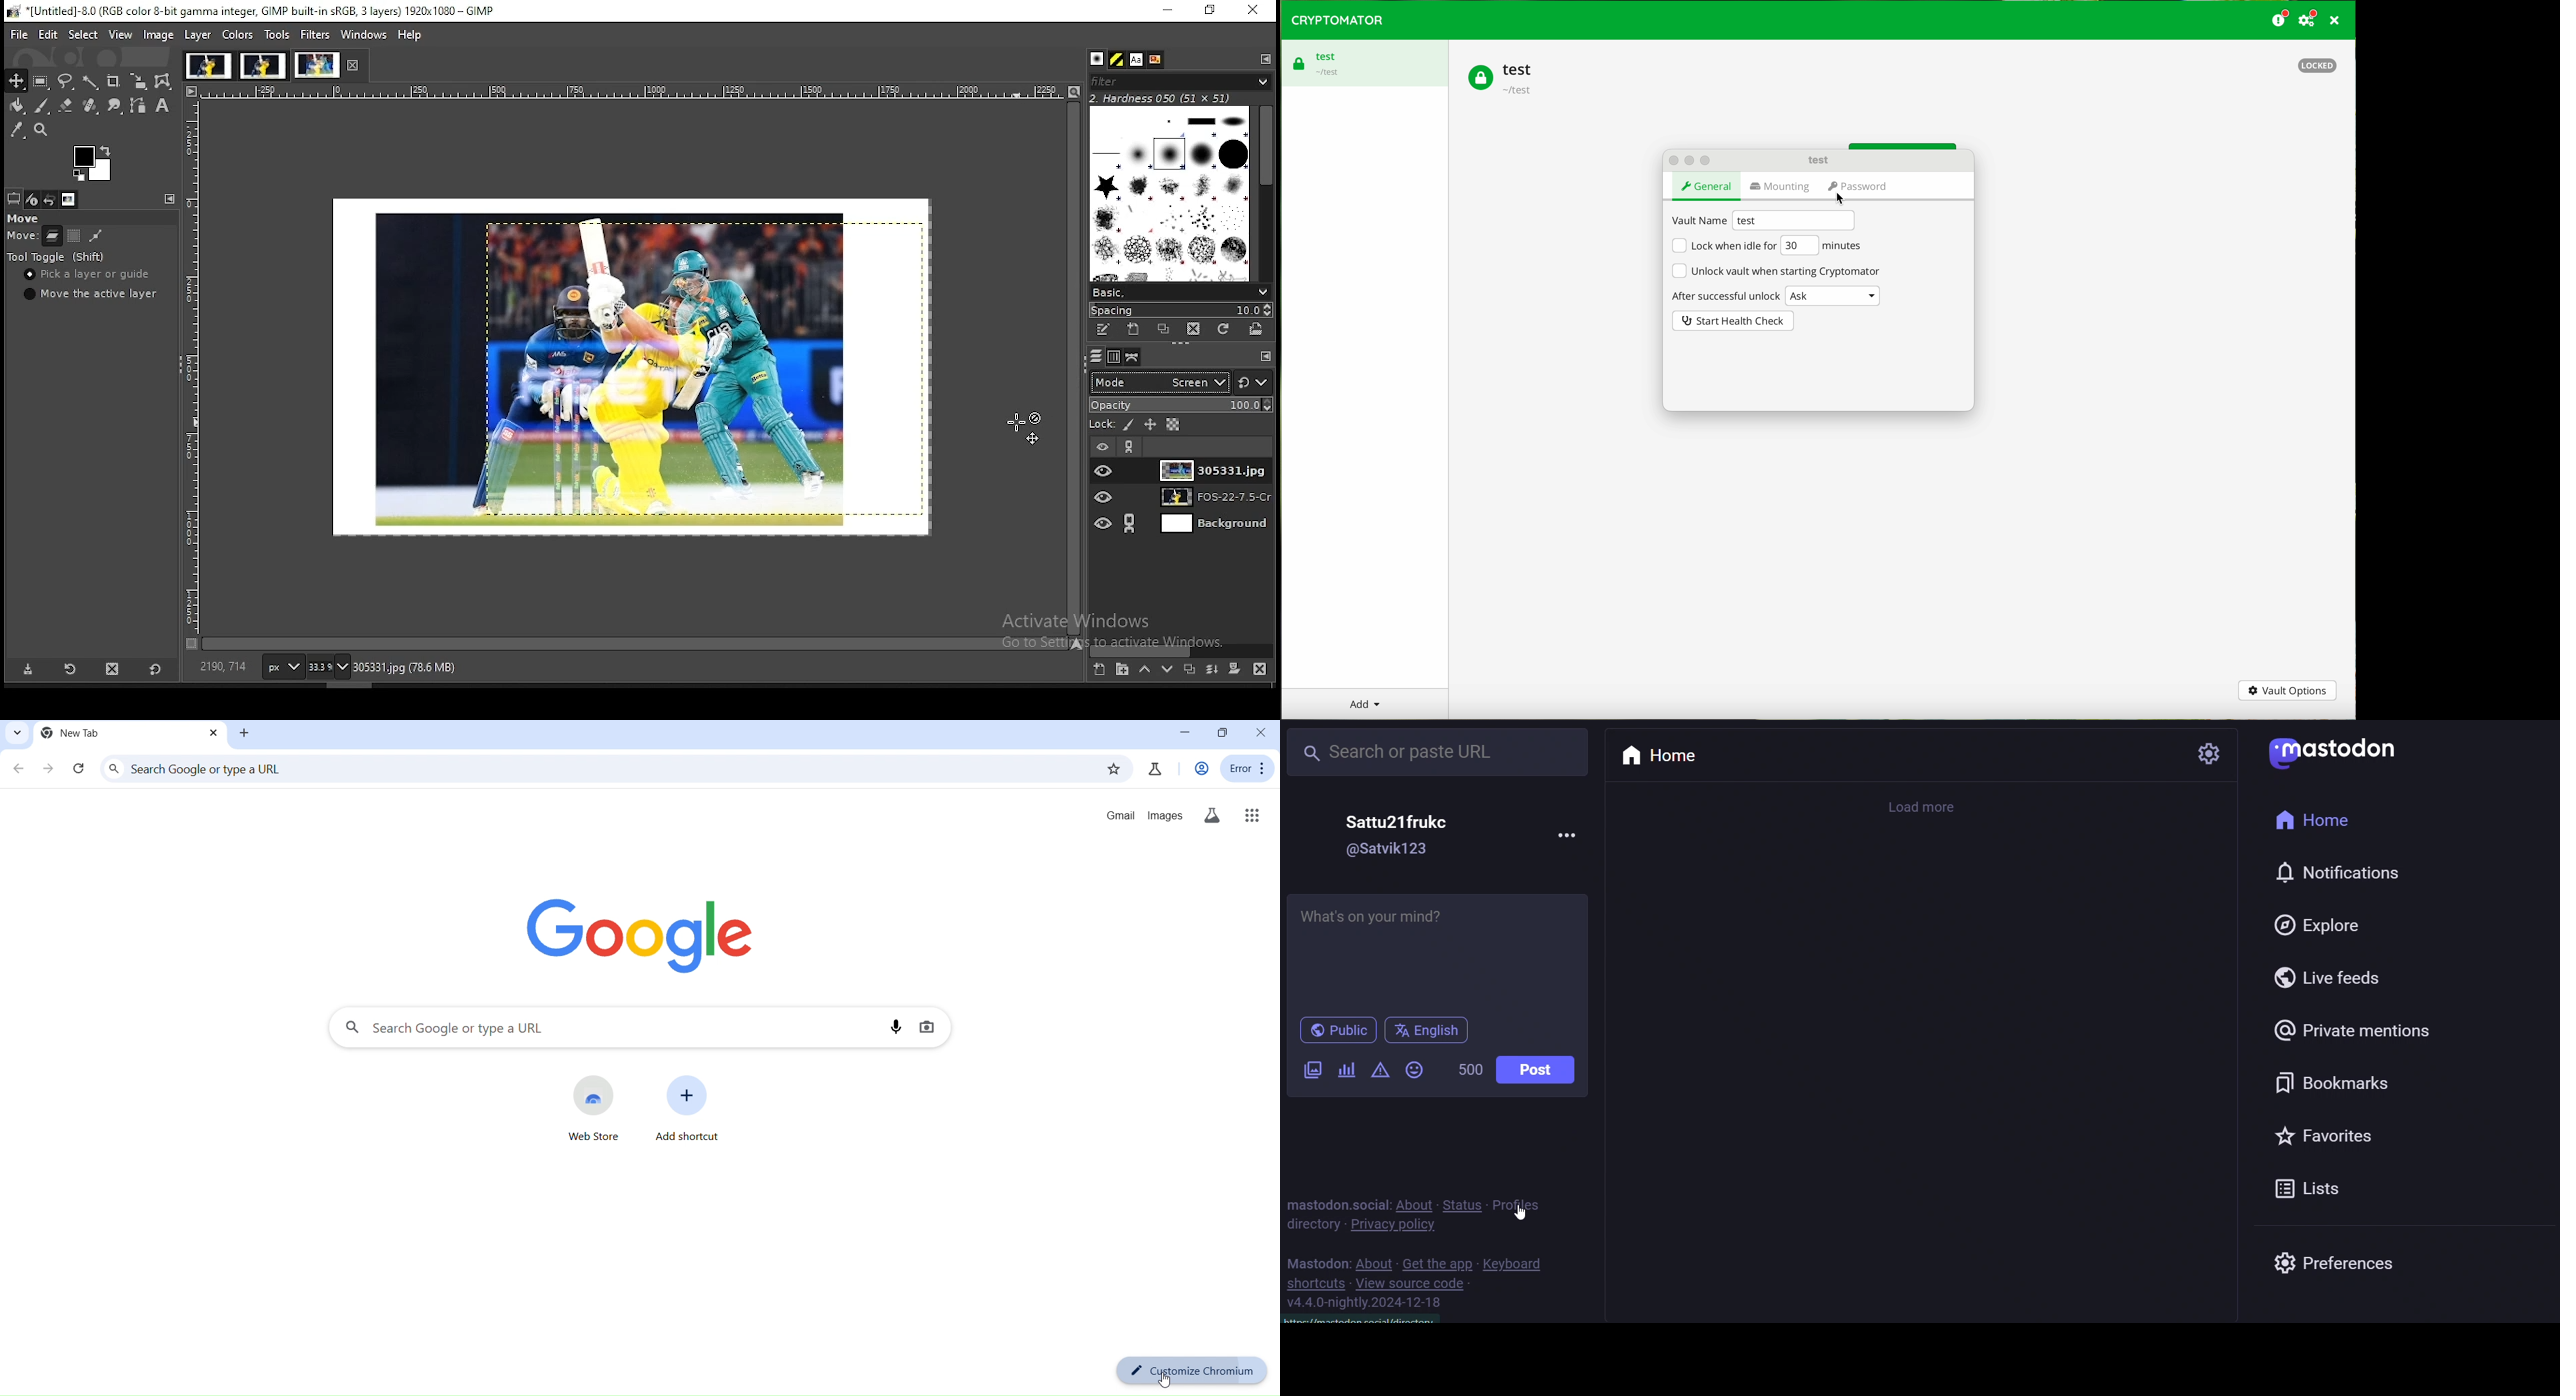  Describe the element at coordinates (1131, 425) in the screenshot. I see `lock pixel` at that location.